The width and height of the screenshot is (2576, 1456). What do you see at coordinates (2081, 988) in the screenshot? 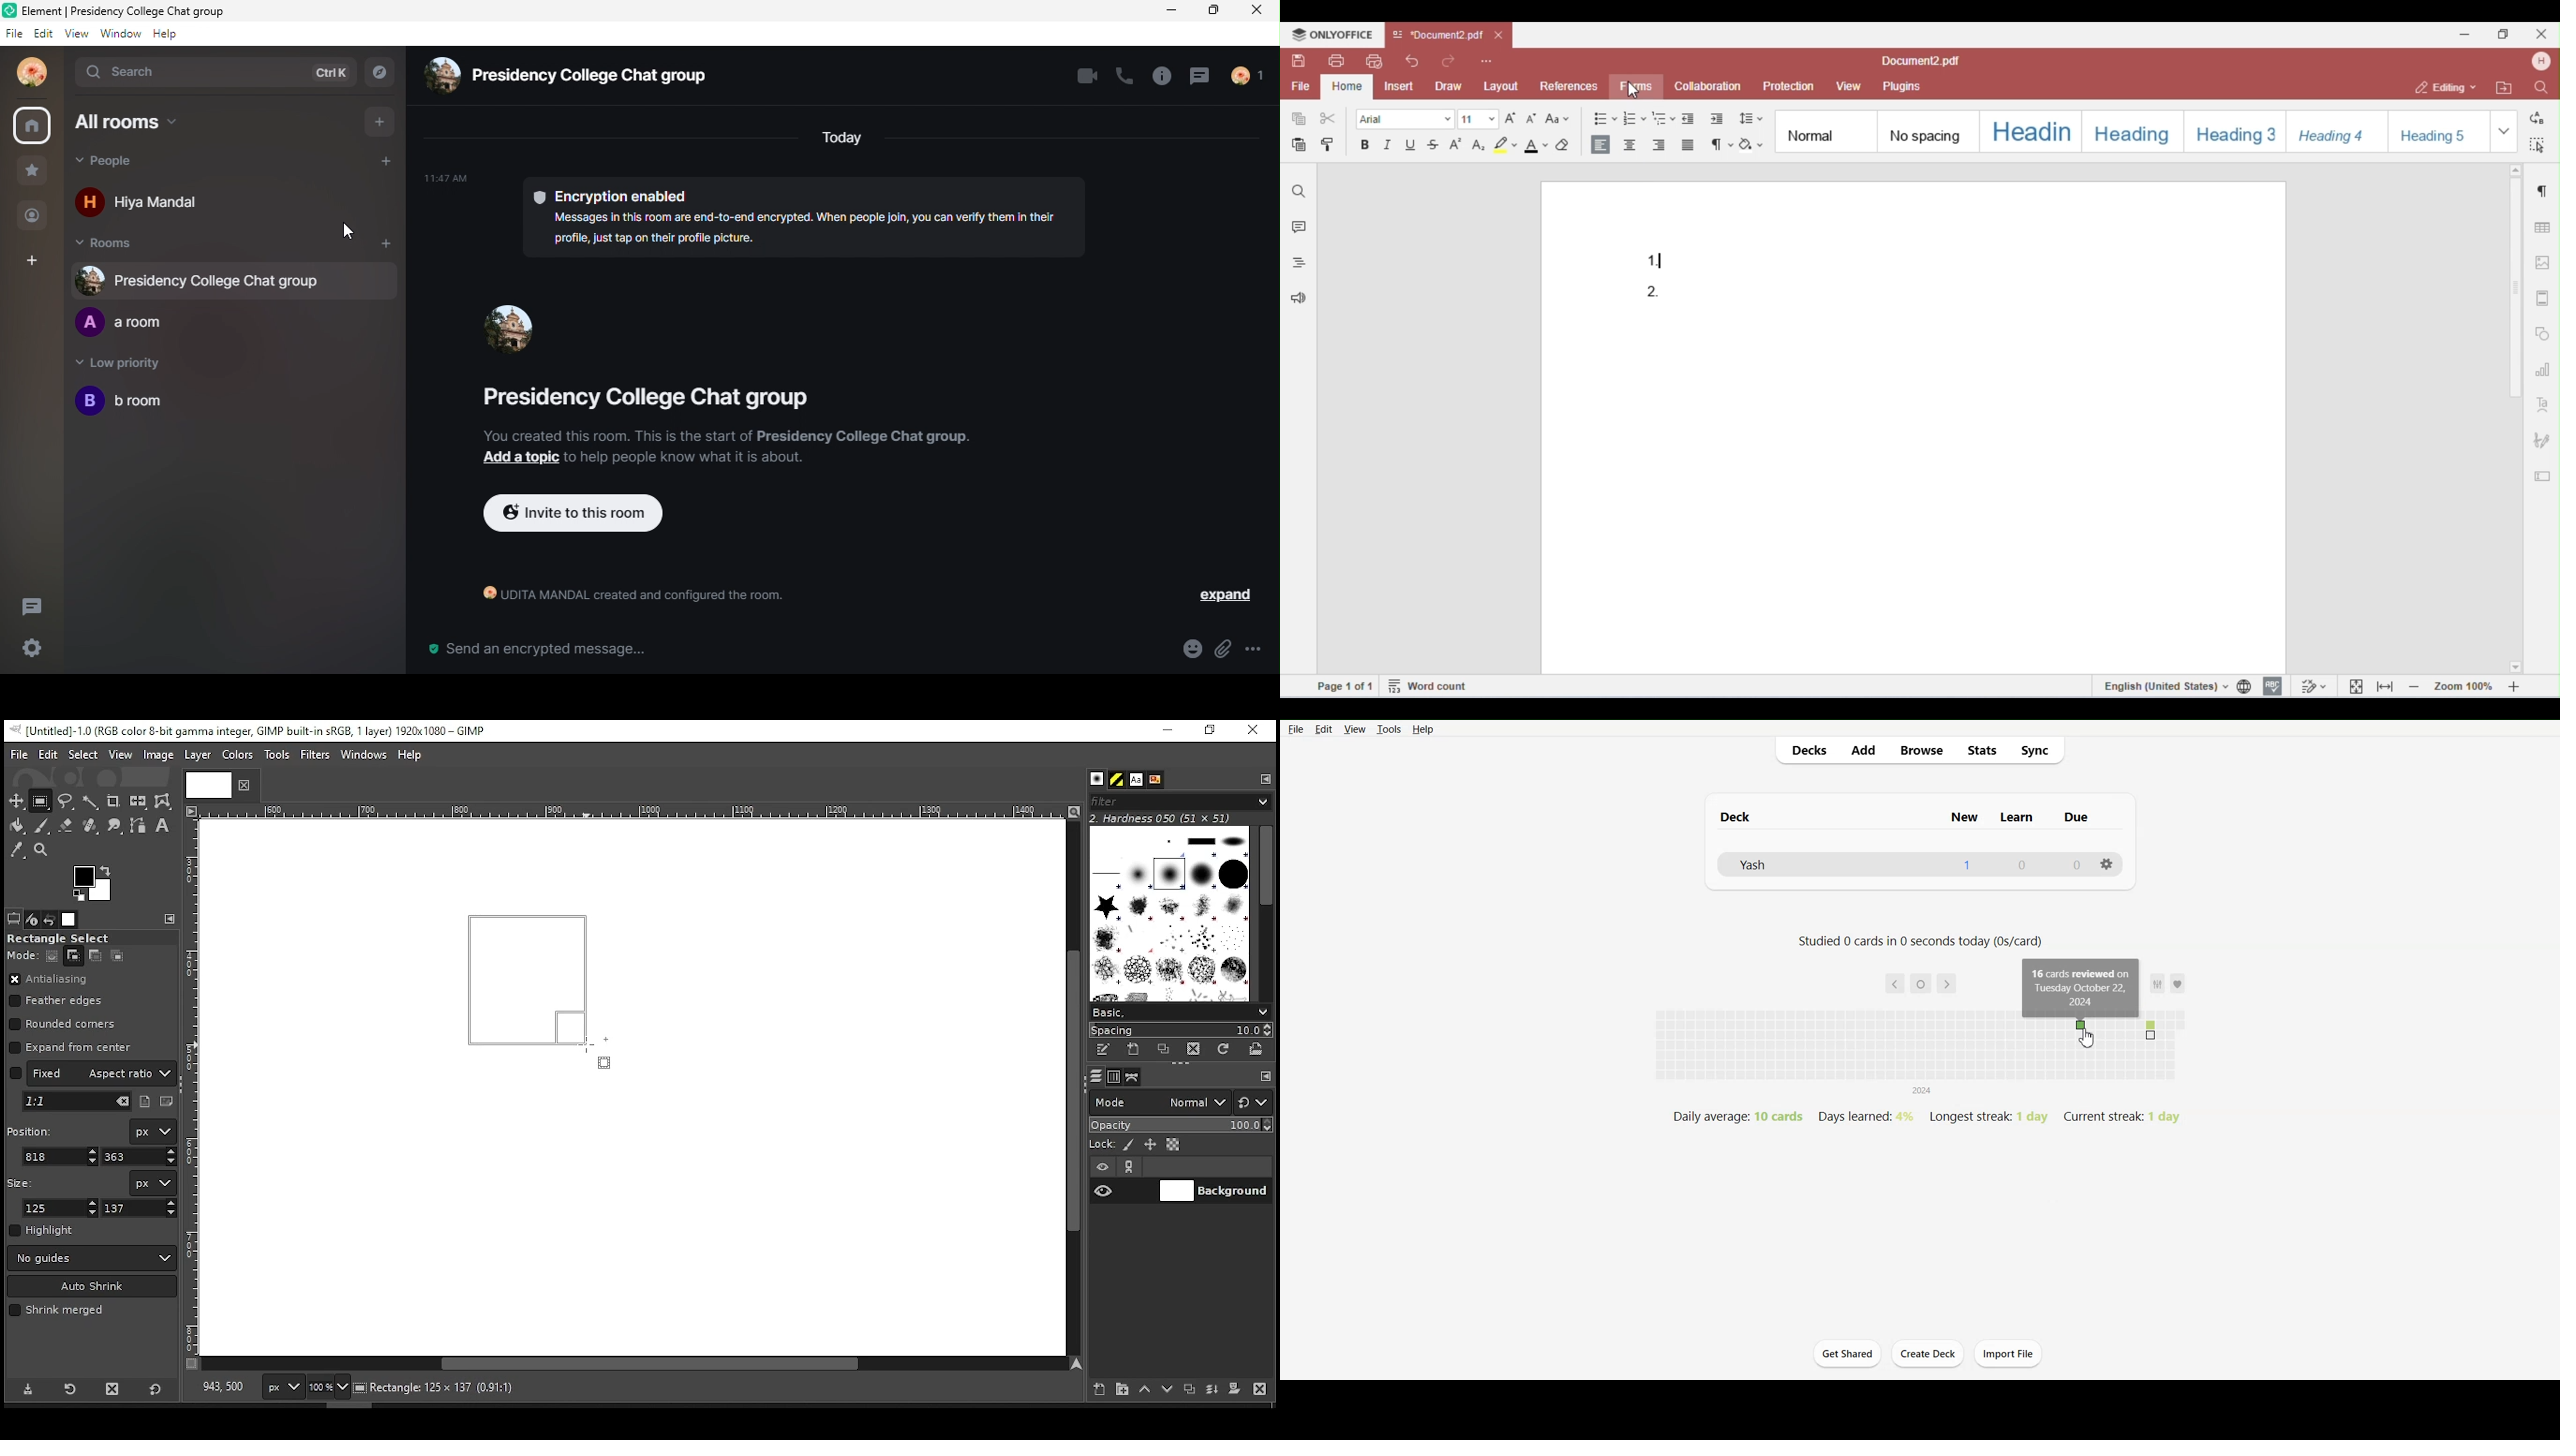
I see `16 cards reviewed on tuesday october 22, 2024` at bounding box center [2081, 988].